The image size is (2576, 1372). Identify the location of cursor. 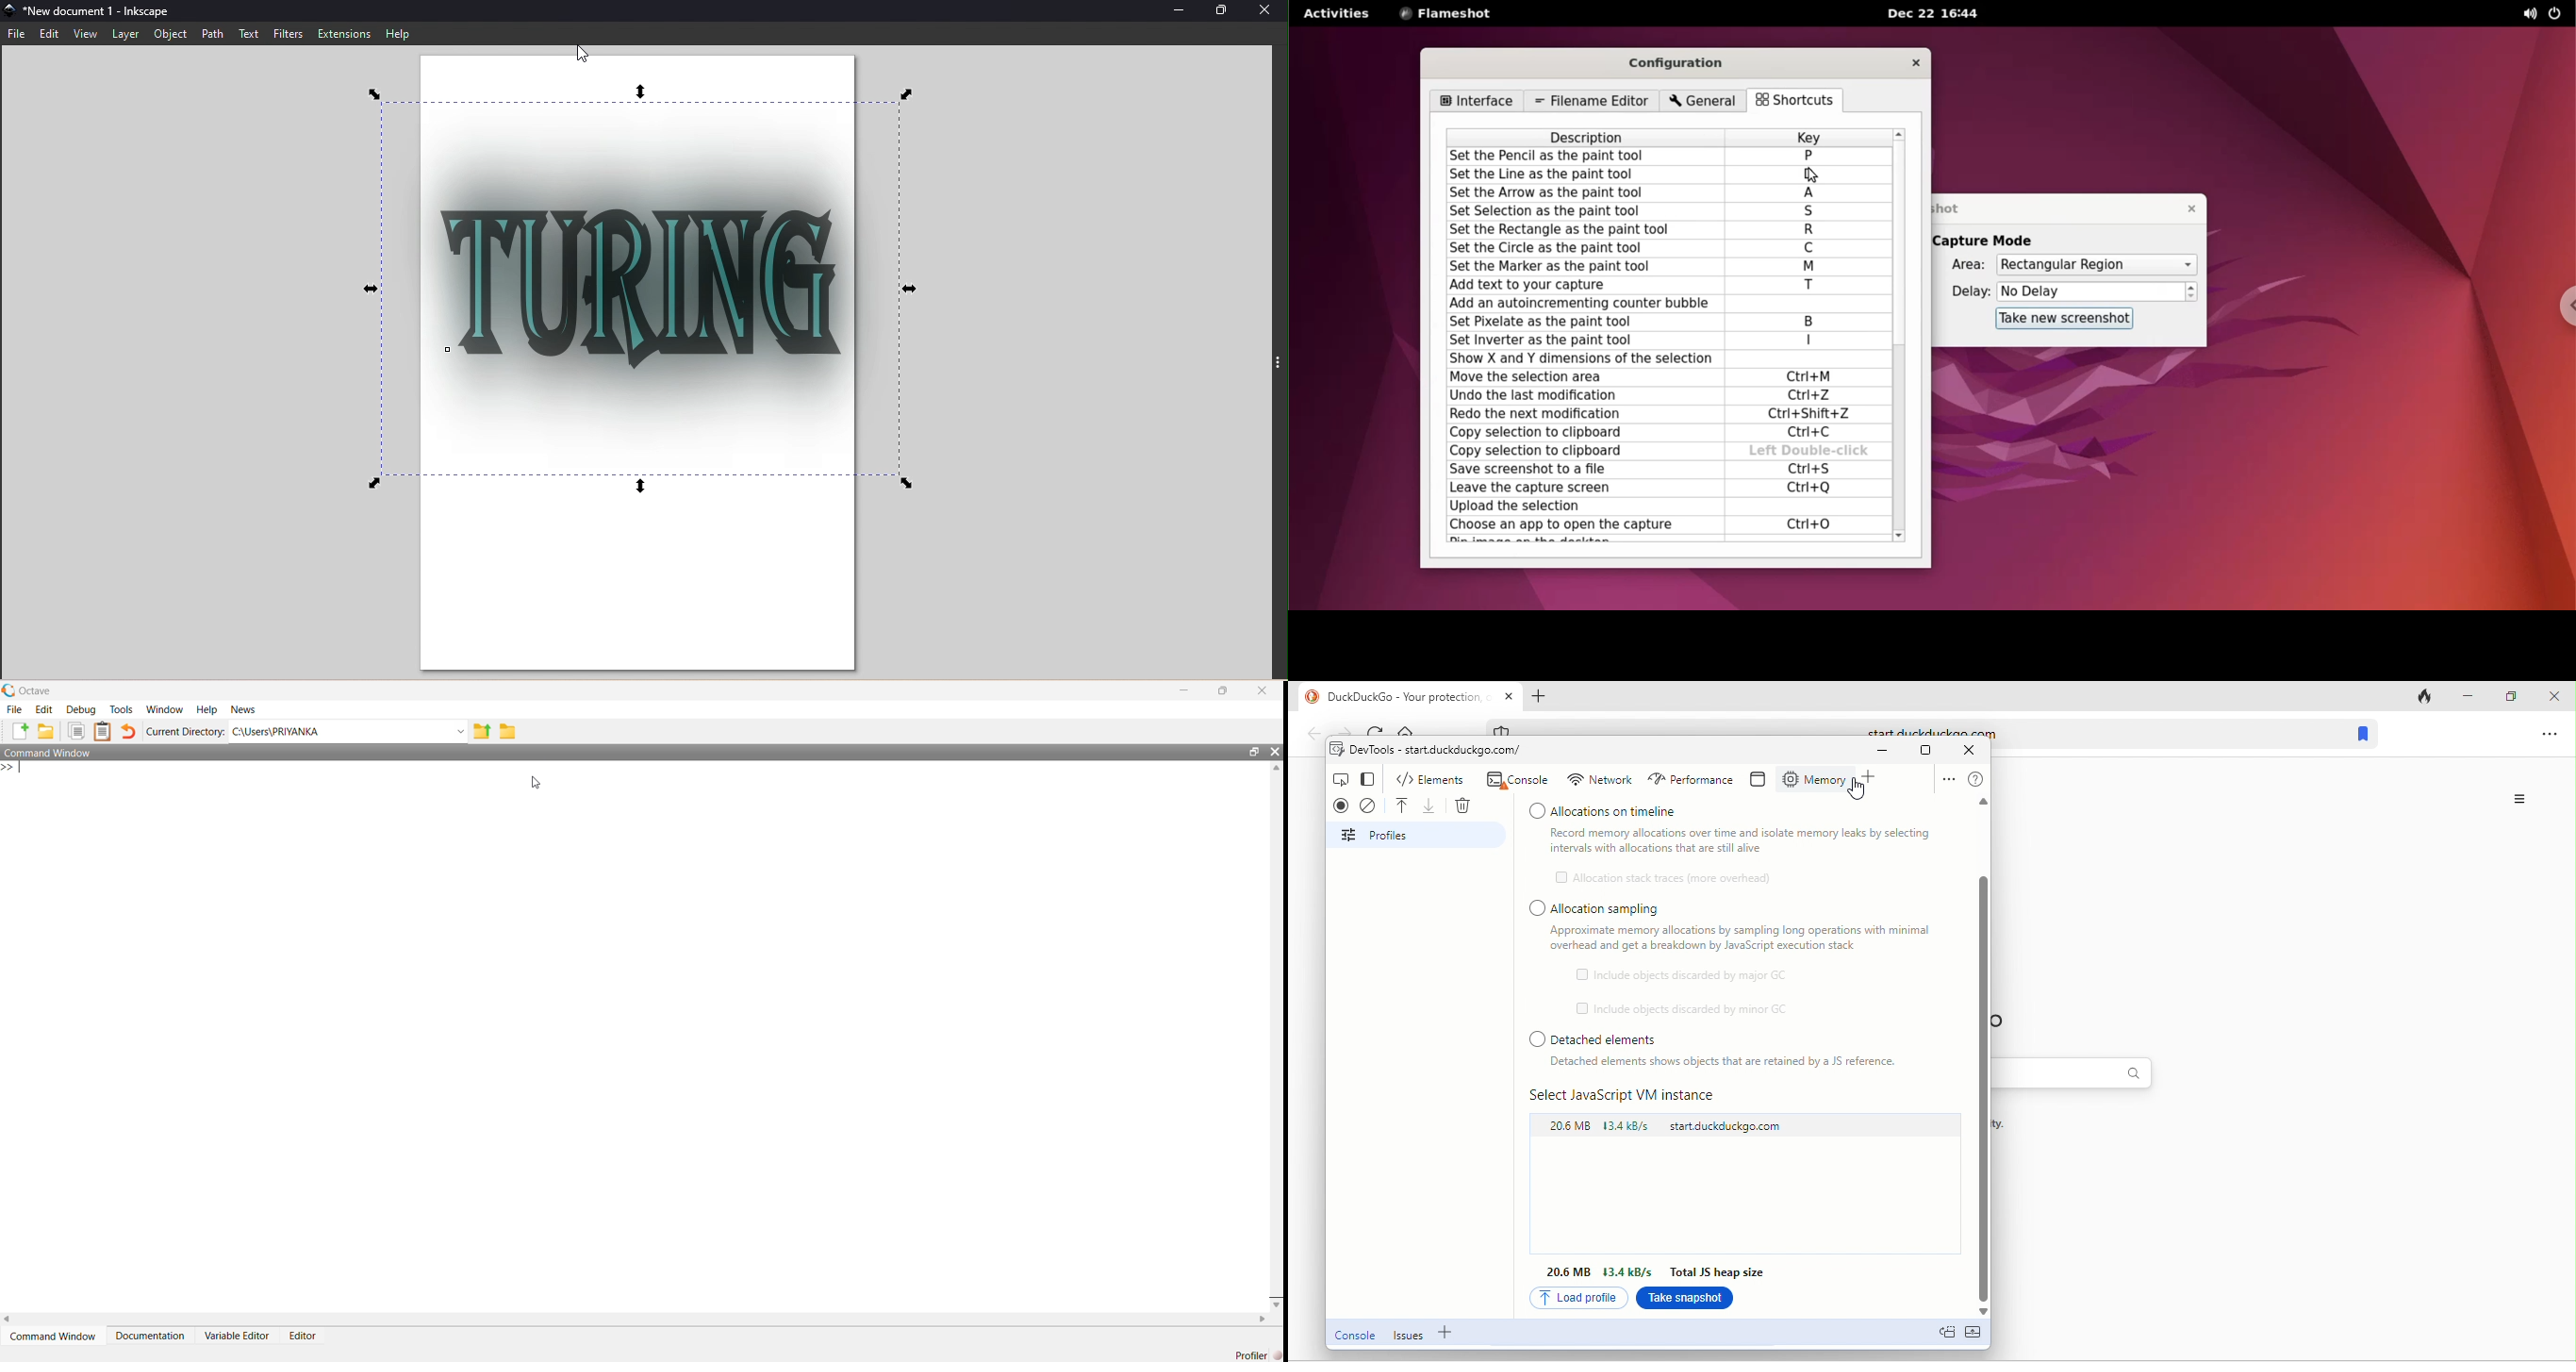
(1819, 175).